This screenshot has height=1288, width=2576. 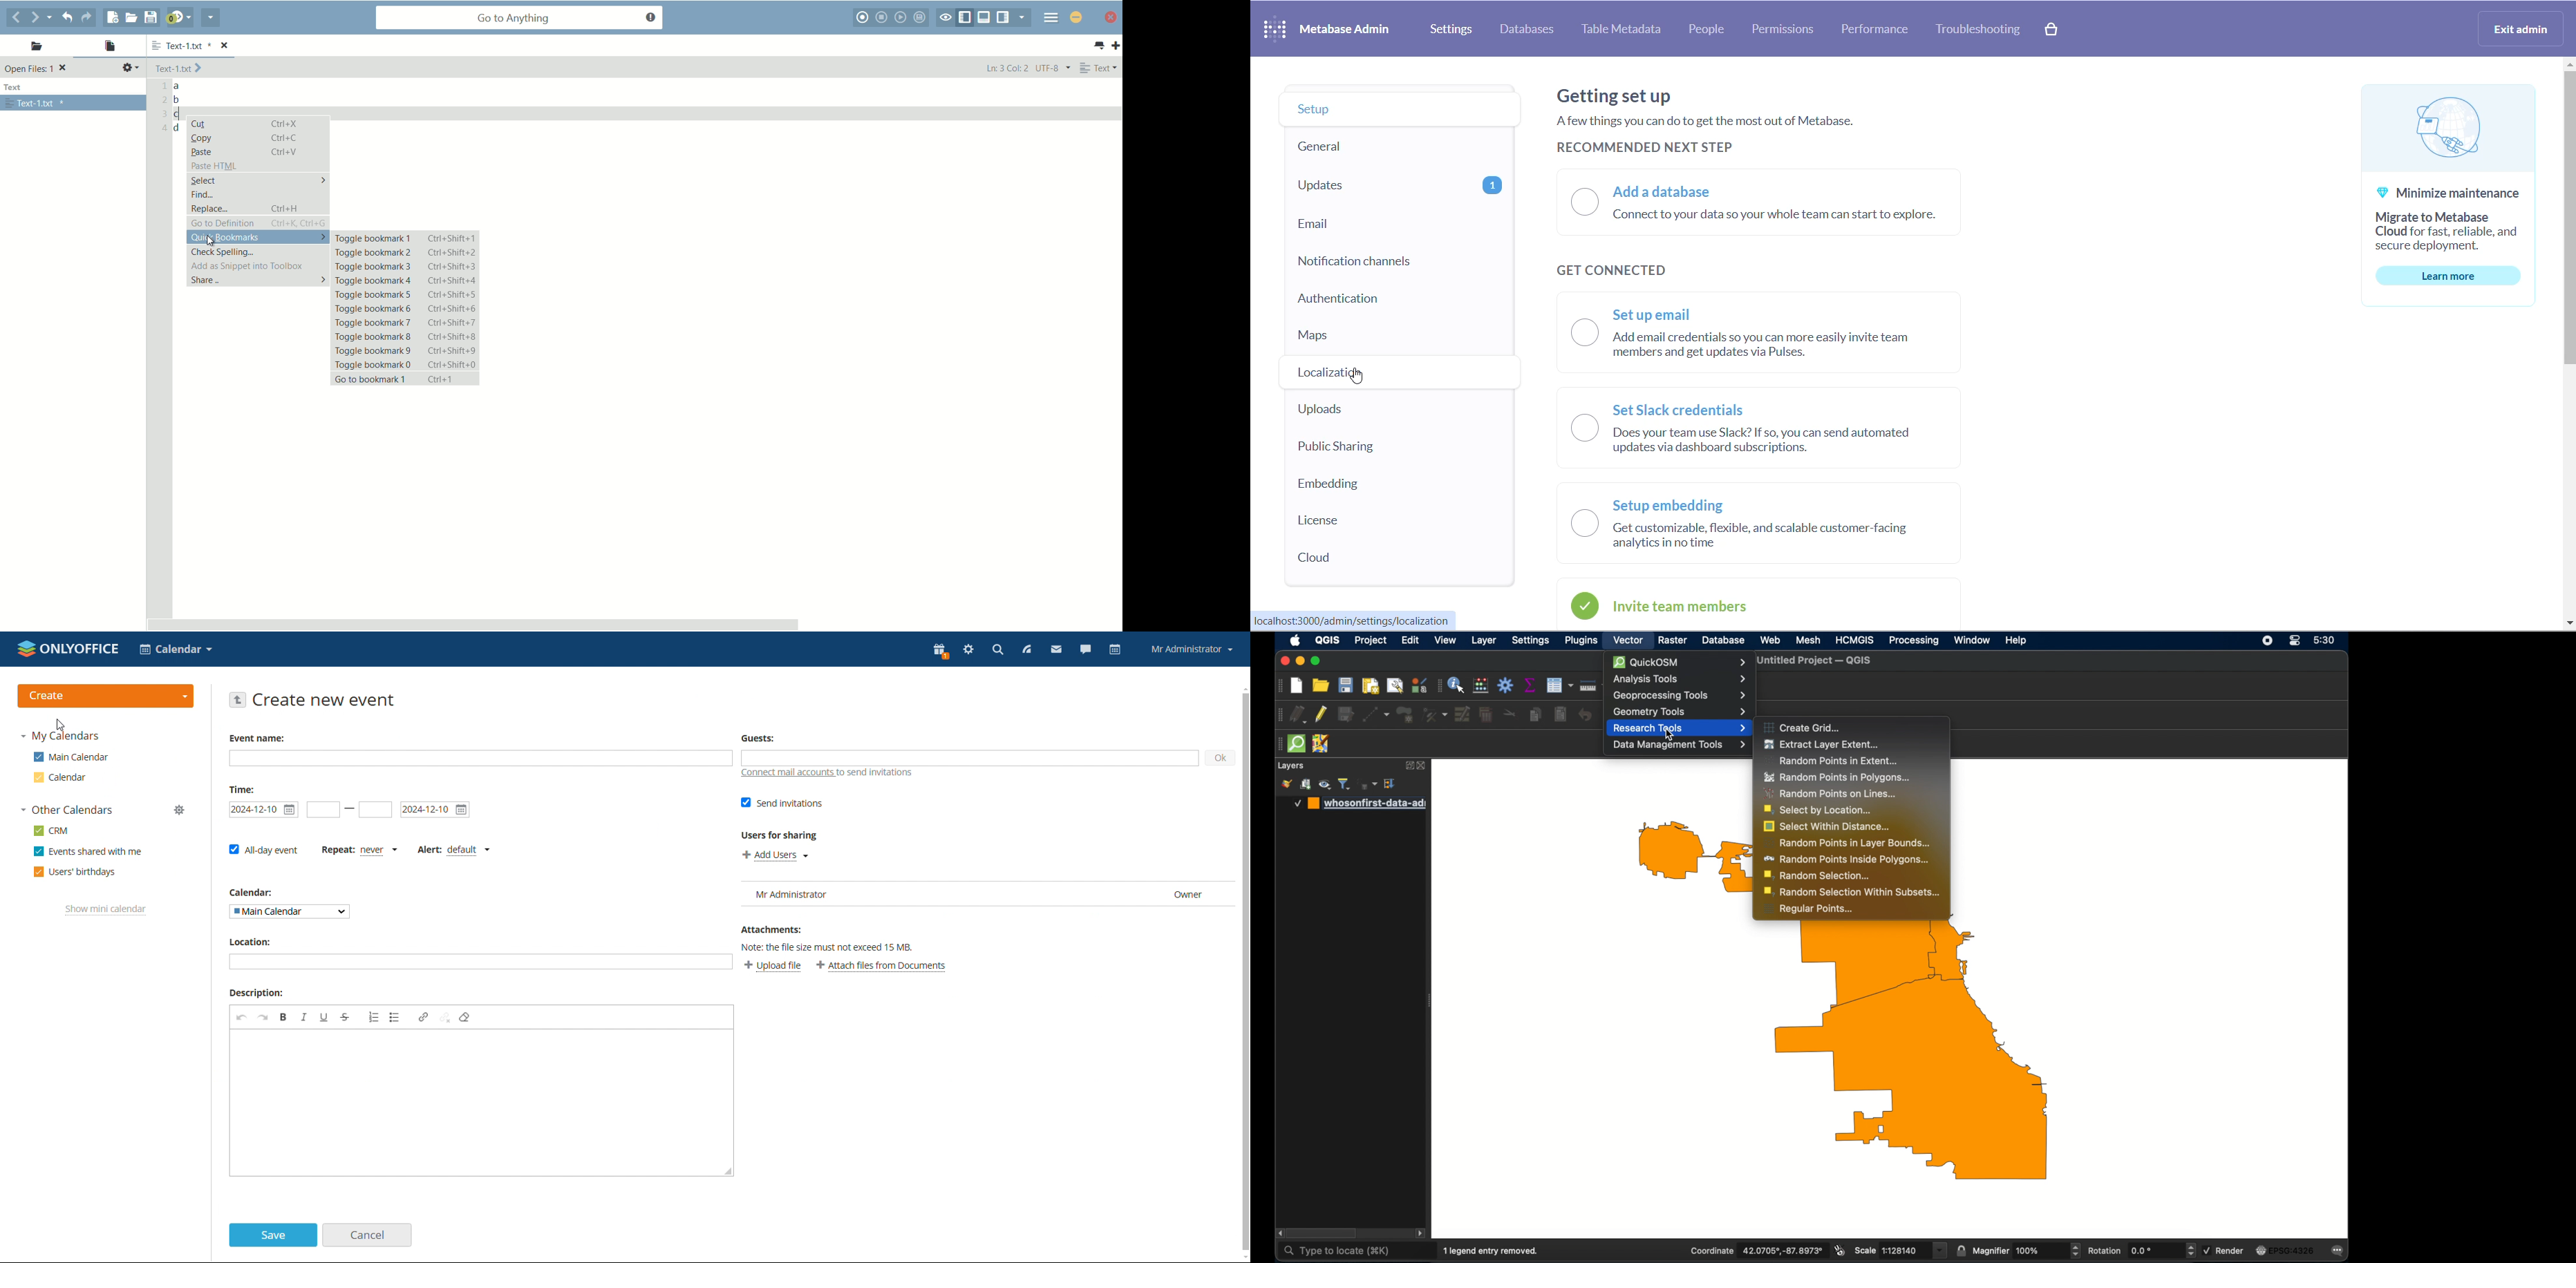 What do you see at coordinates (1757, 429) in the screenshot?
I see `Set Slack credentials
O Does your team use Slack? If so, you can send automated
updates via dashboard subscriptions.` at bounding box center [1757, 429].